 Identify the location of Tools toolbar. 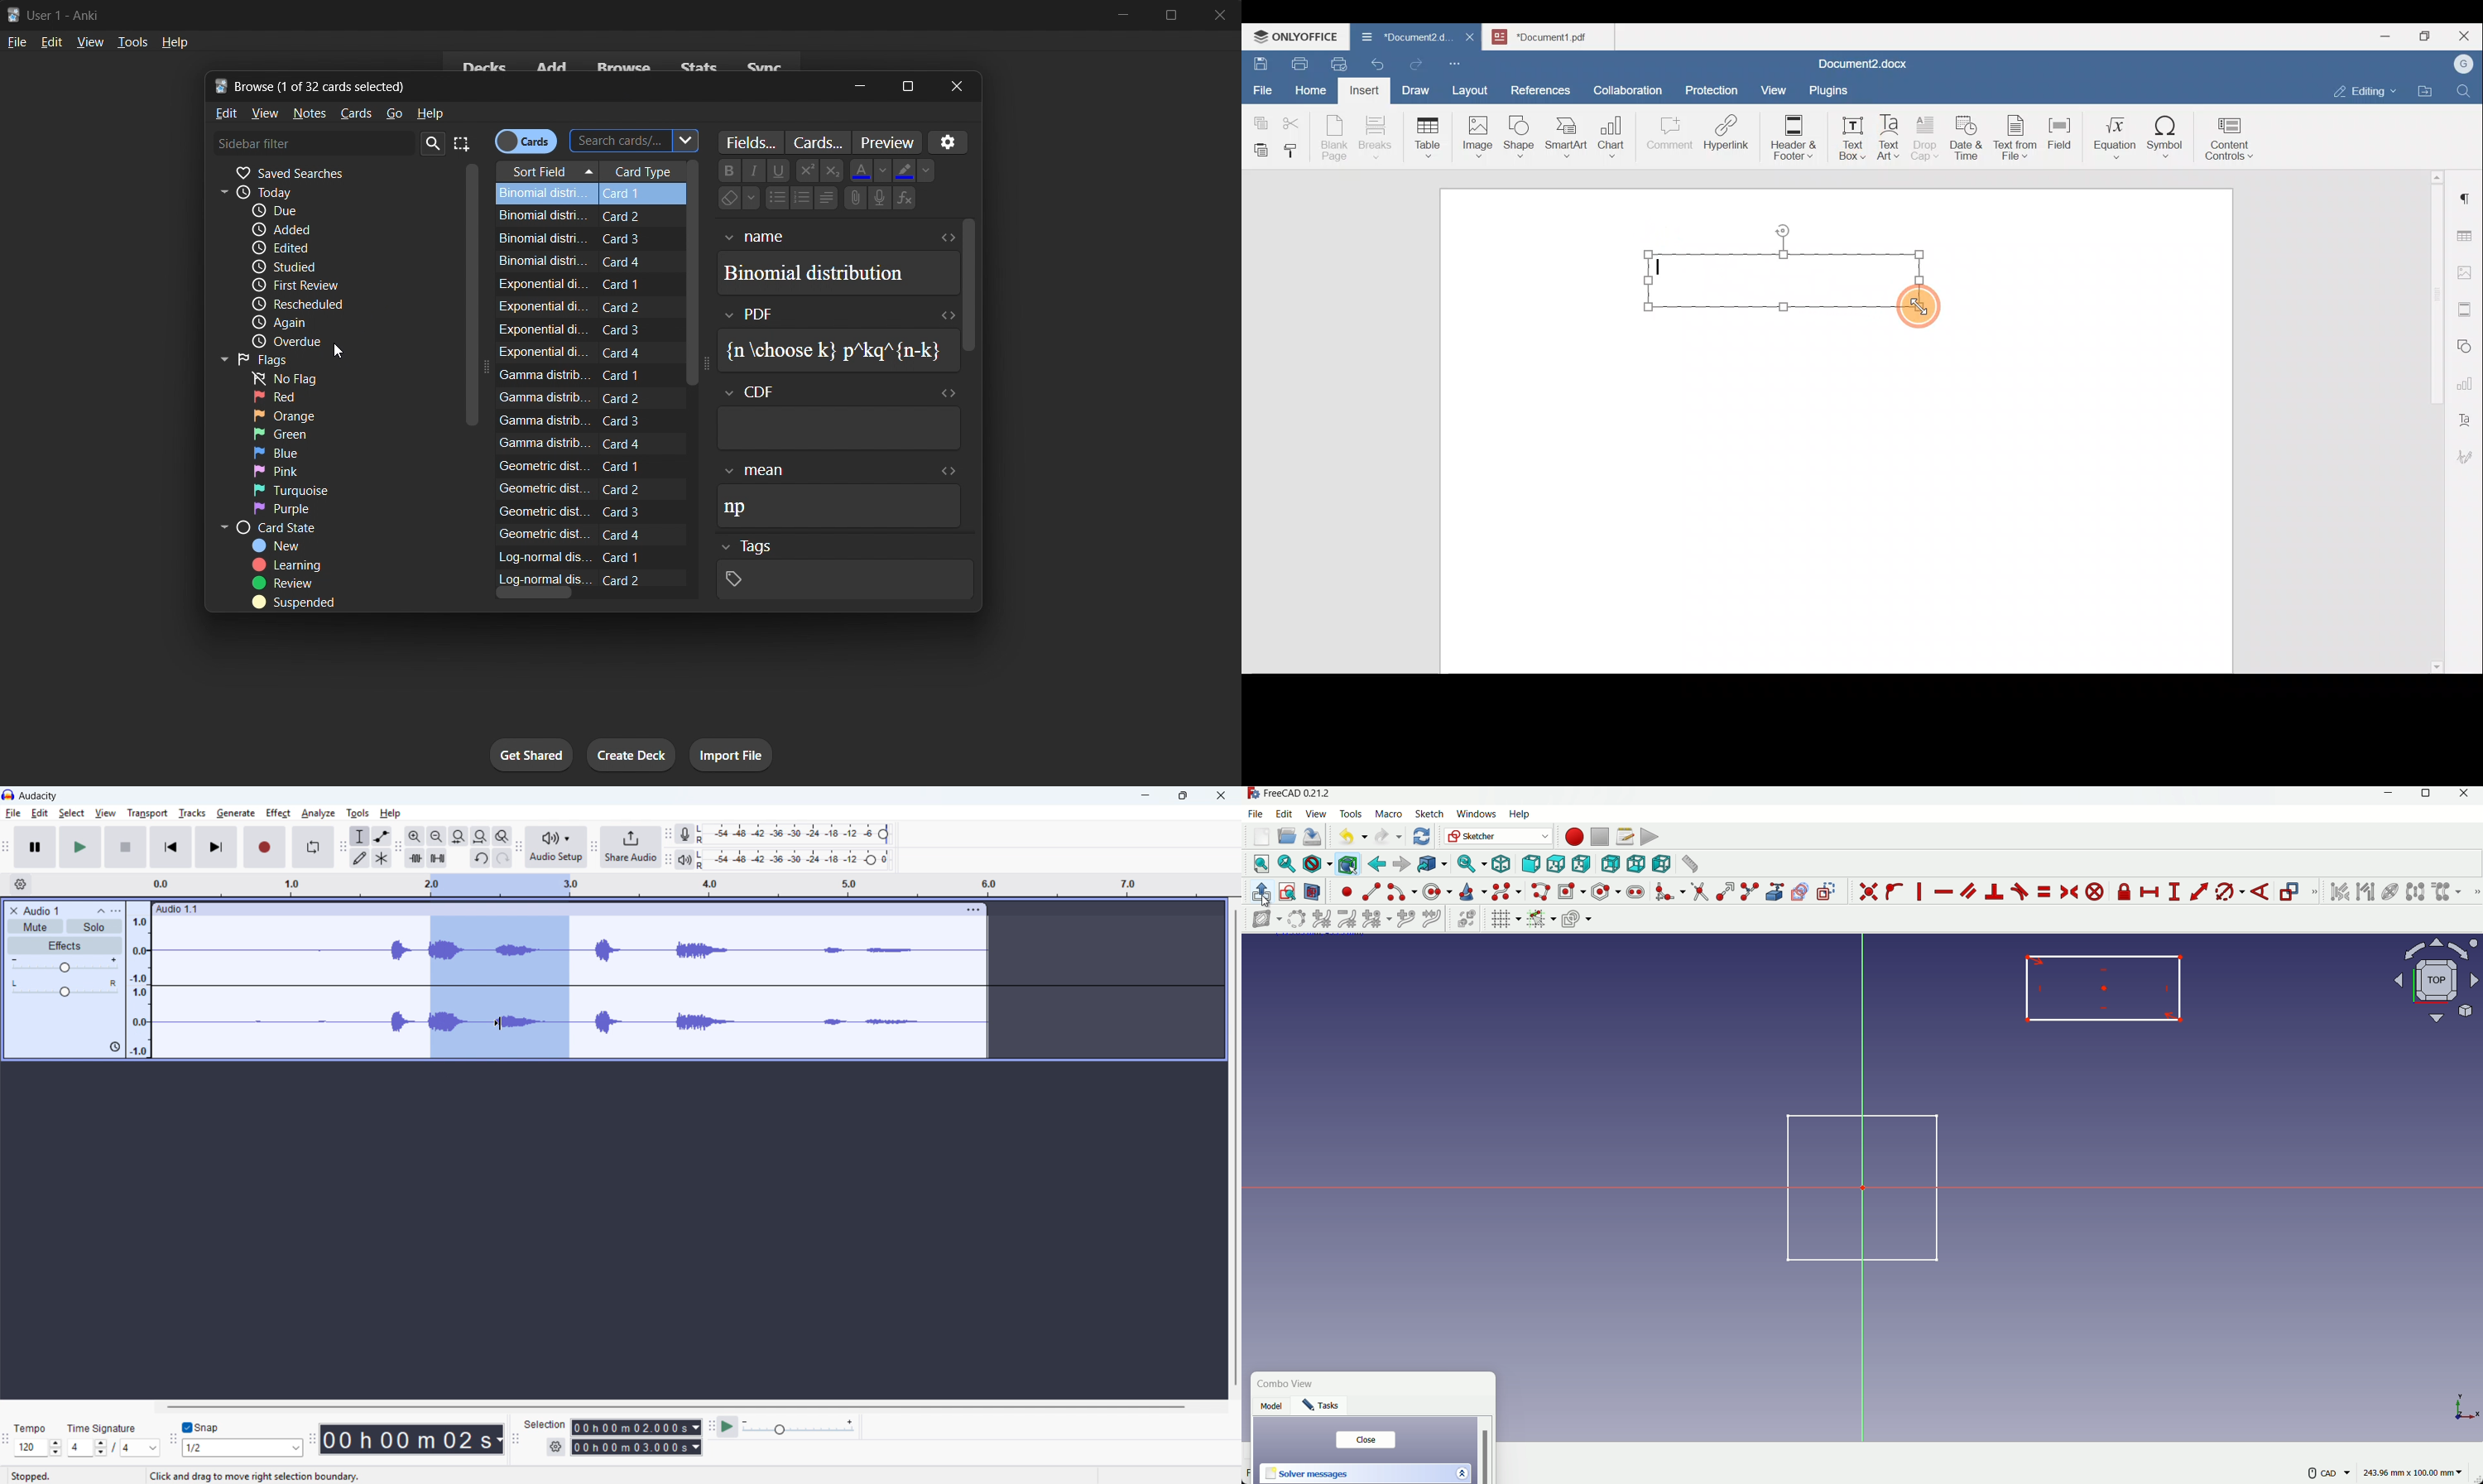
(343, 848).